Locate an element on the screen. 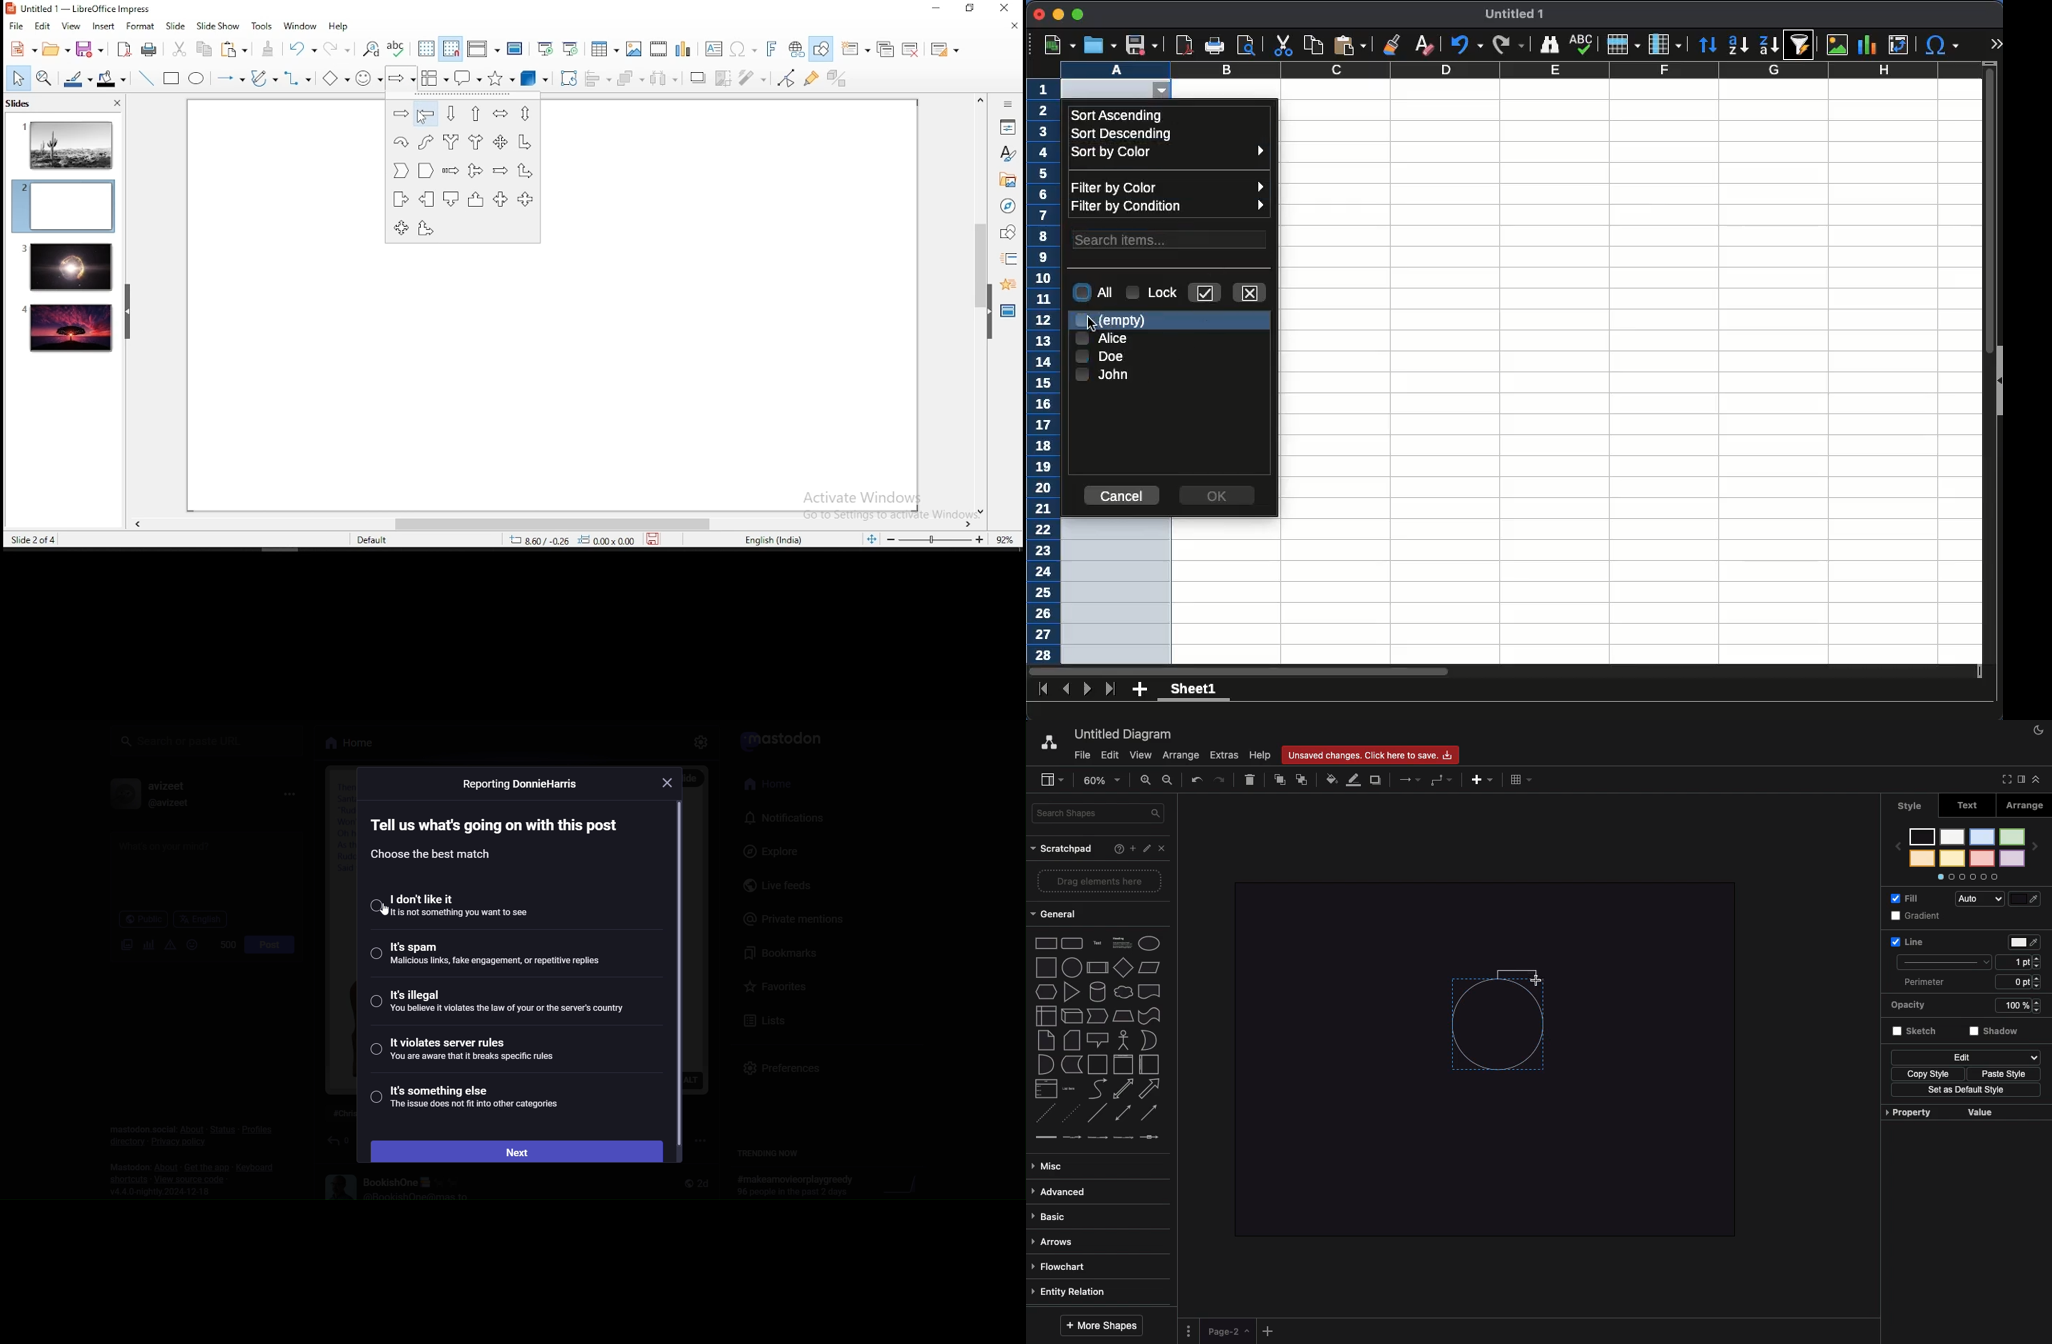 The image size is (2072, 1344). filter is located at coordinates (753, 78).